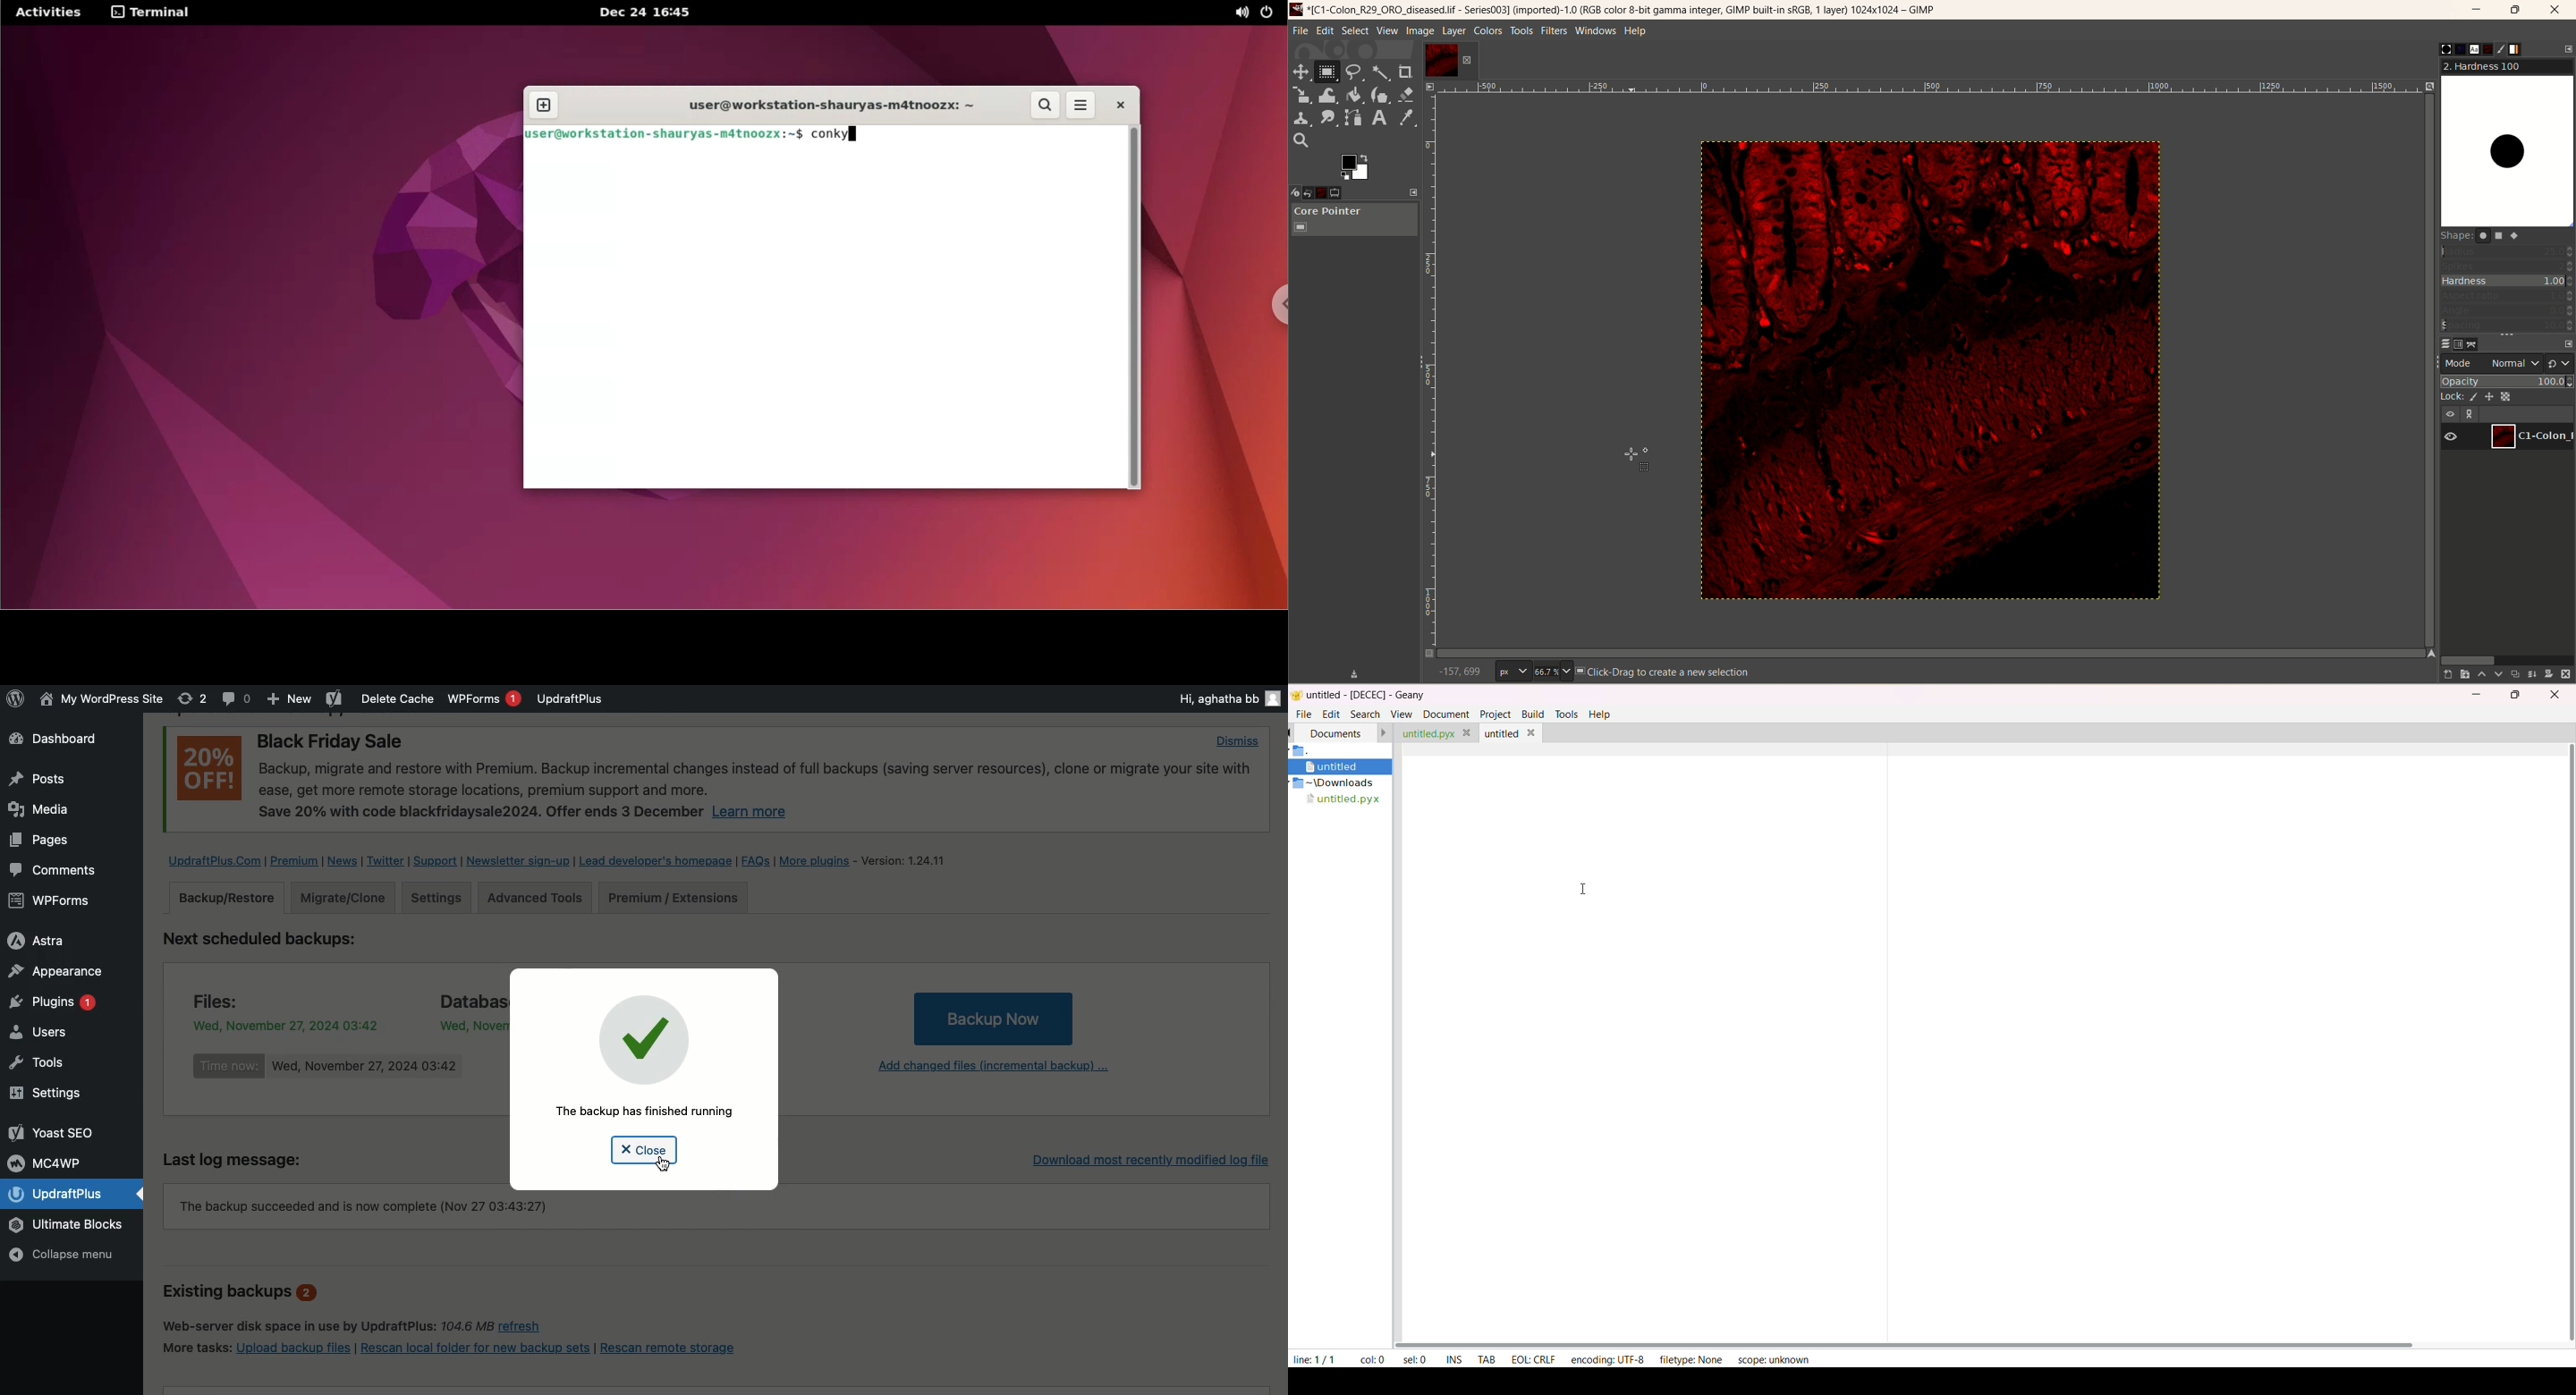 The image size is (2576, 1400). I want to click on core pointer, so click(1354, 221).